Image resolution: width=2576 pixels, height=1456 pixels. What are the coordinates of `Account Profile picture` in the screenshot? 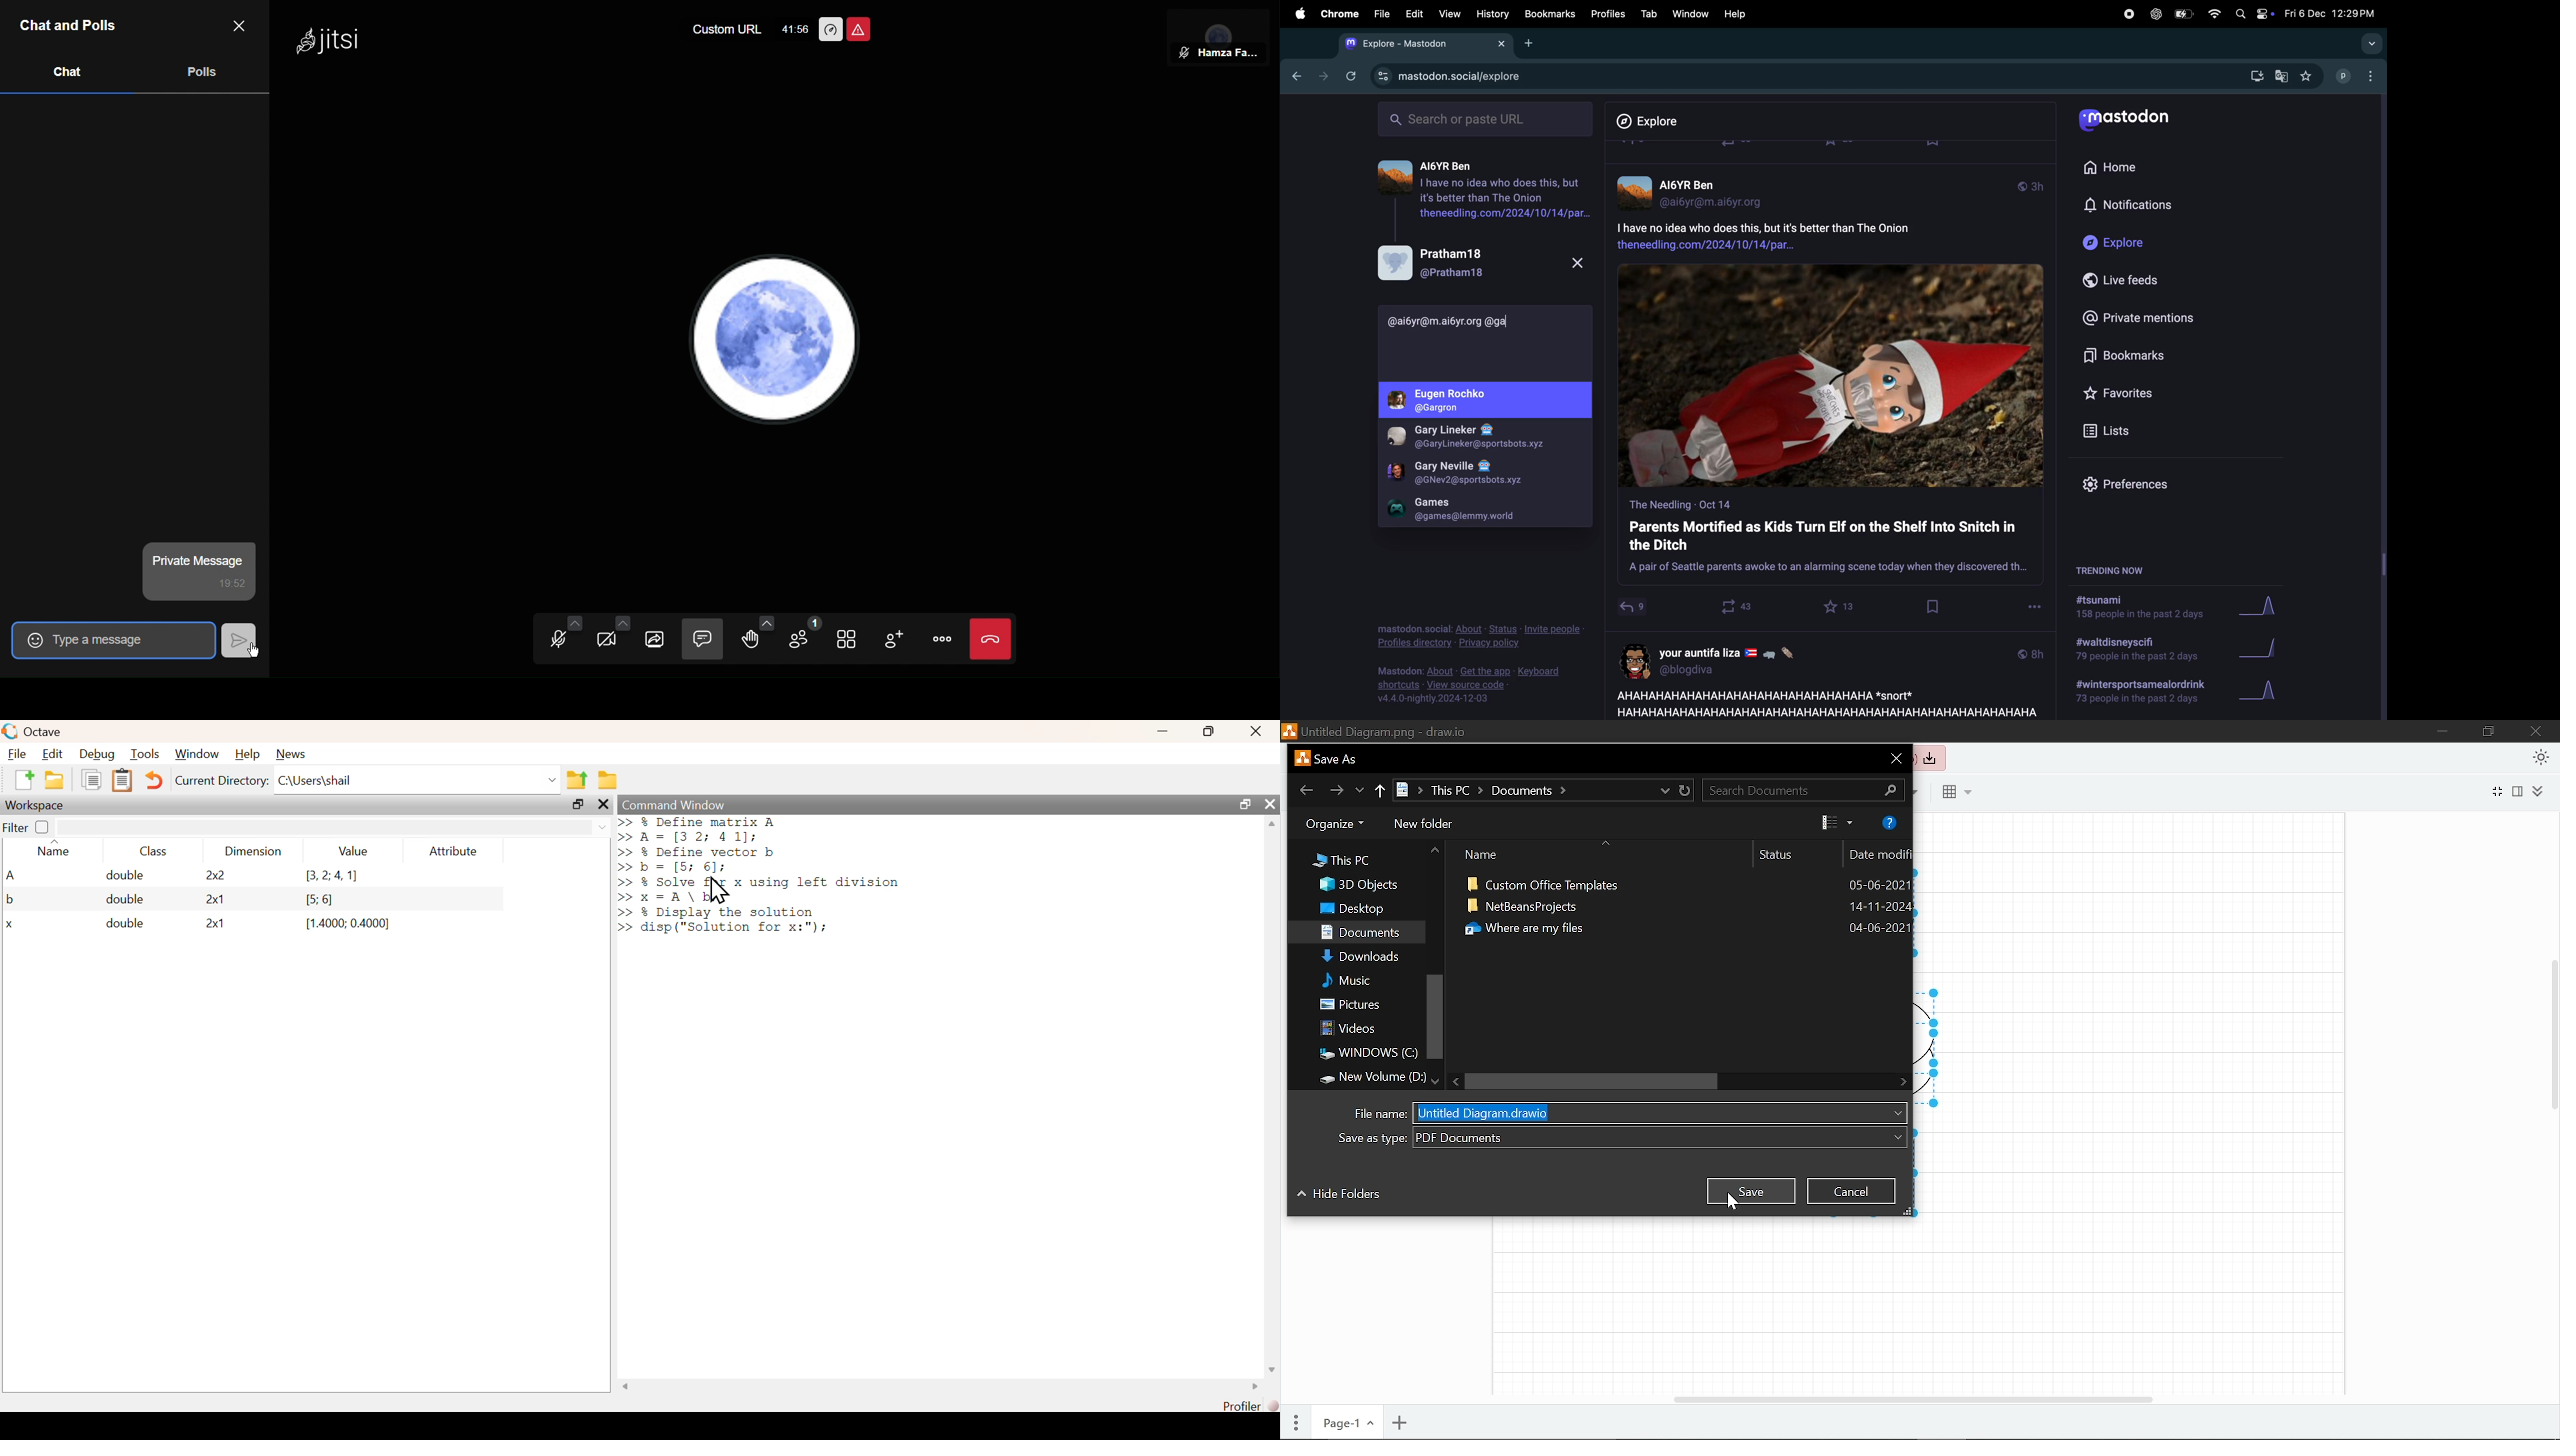 It's located at (774, 342).